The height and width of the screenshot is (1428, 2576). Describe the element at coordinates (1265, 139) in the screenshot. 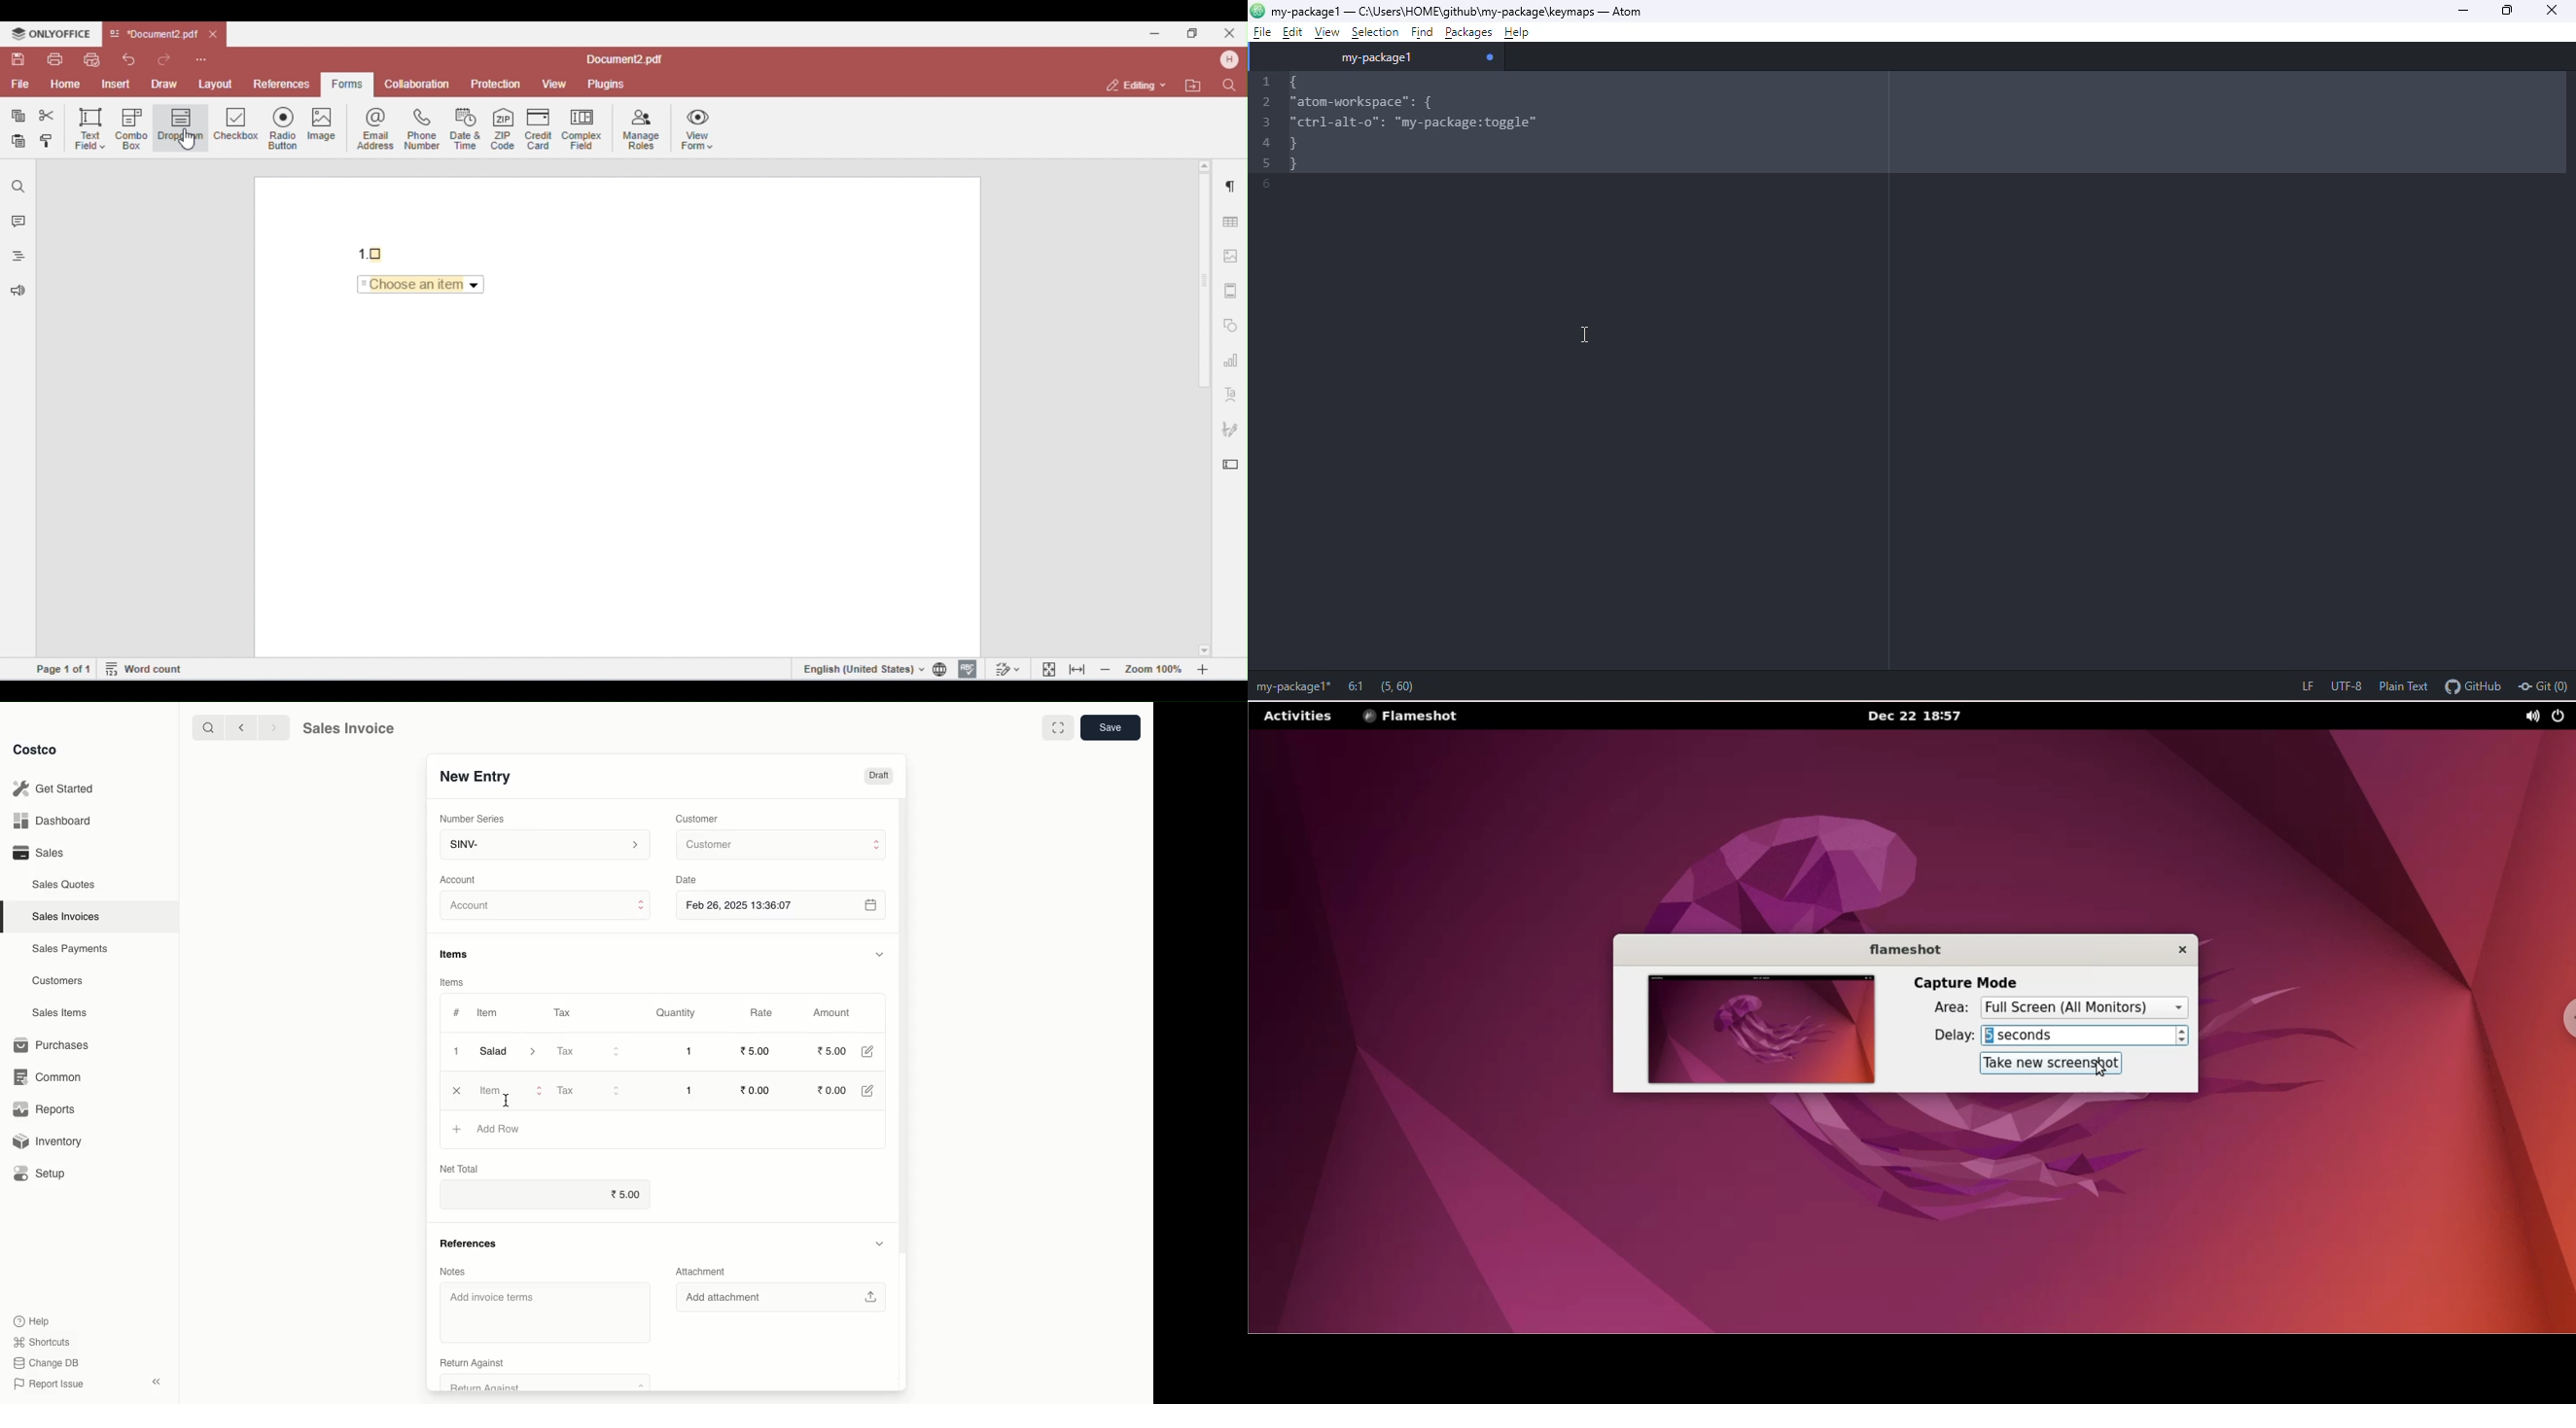

I see `code line` at that location.